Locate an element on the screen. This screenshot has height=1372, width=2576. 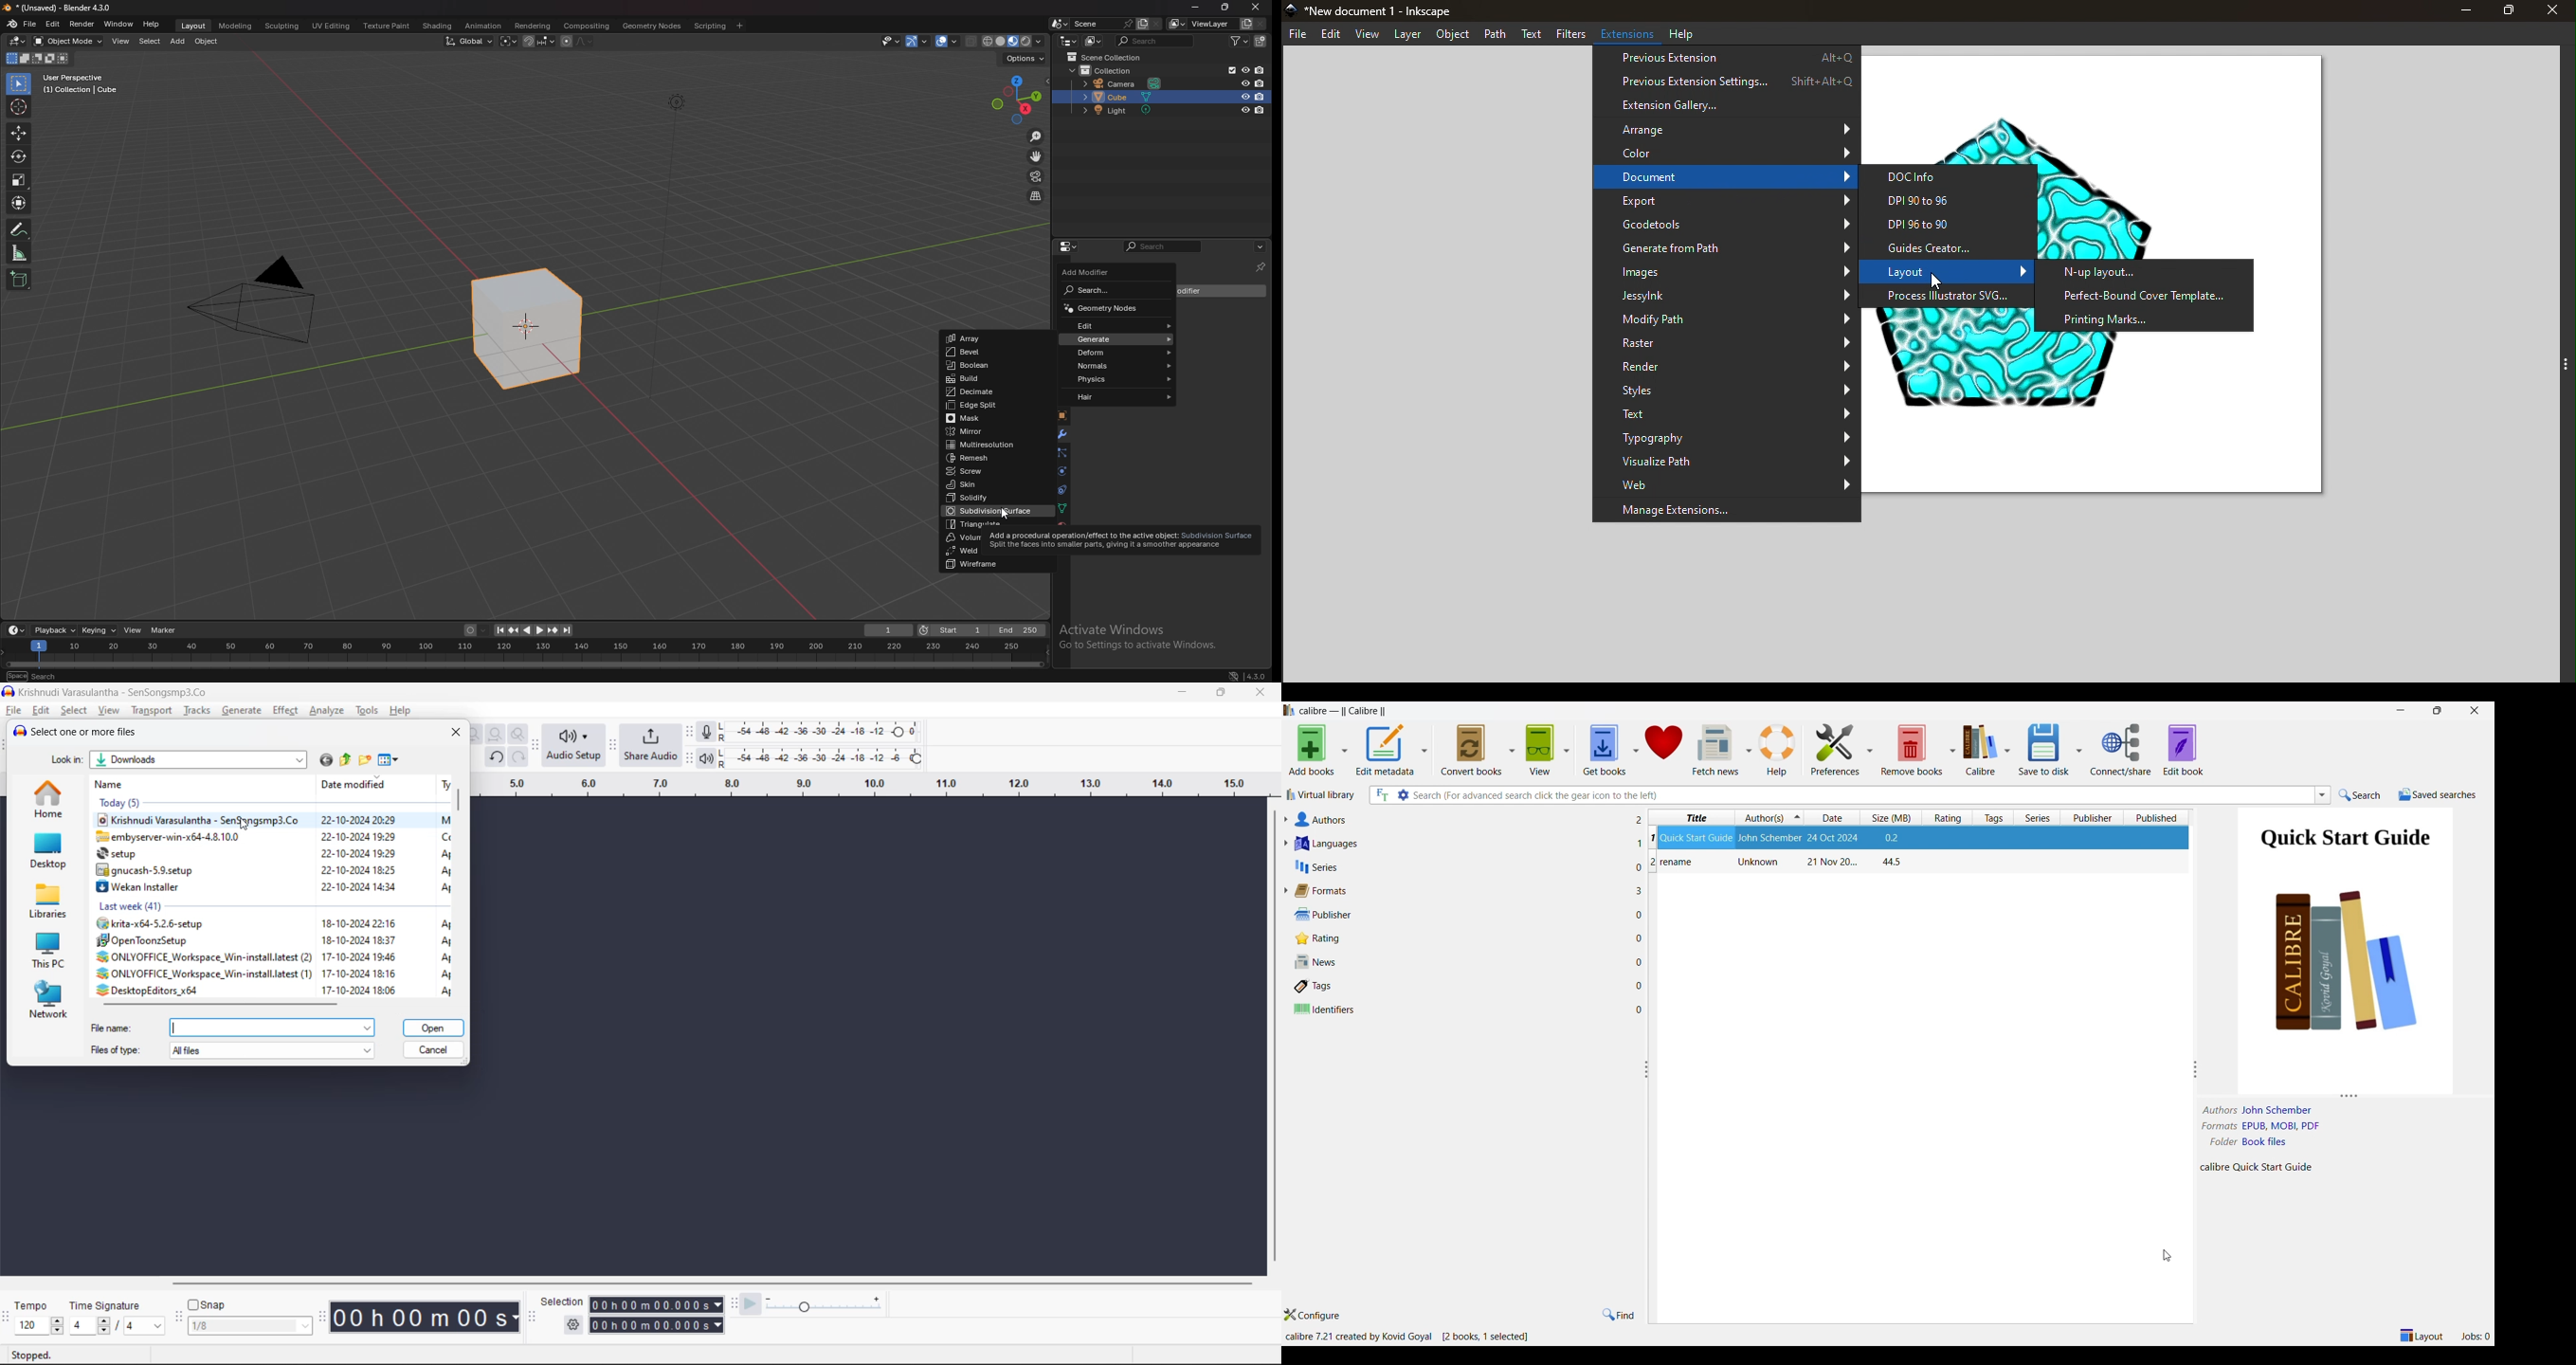
Raster is located at coordinates (1726, 346).